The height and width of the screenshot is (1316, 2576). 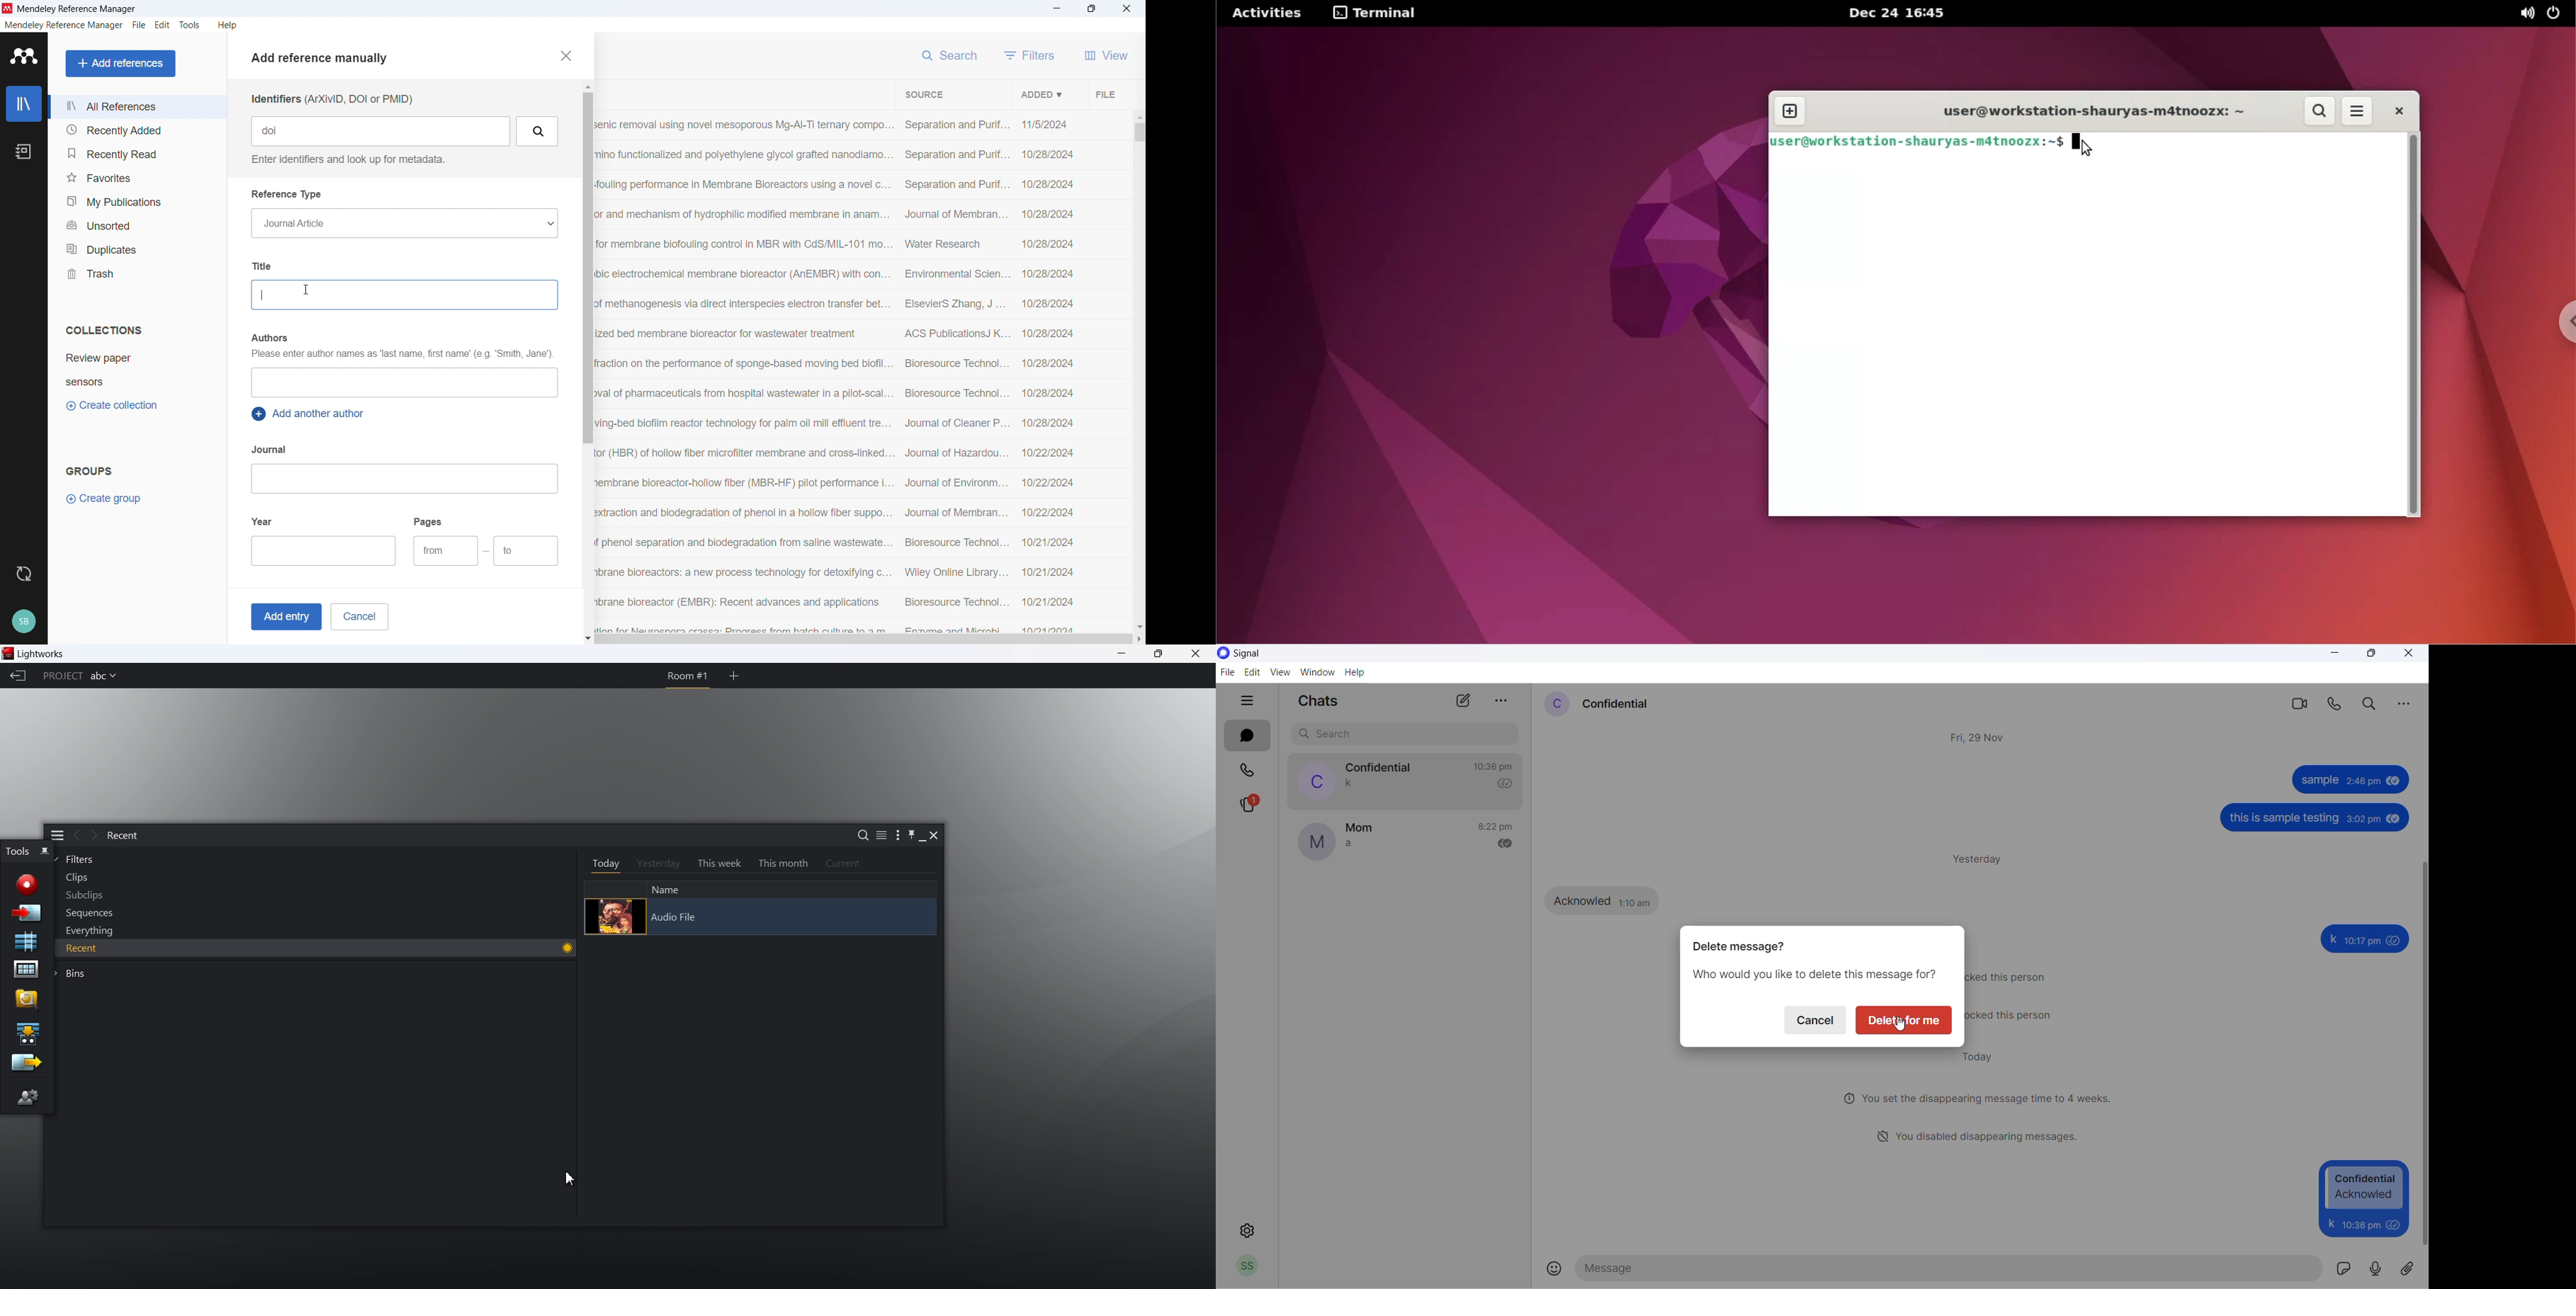 I want to click on Tools , so click(x=190, y=25).